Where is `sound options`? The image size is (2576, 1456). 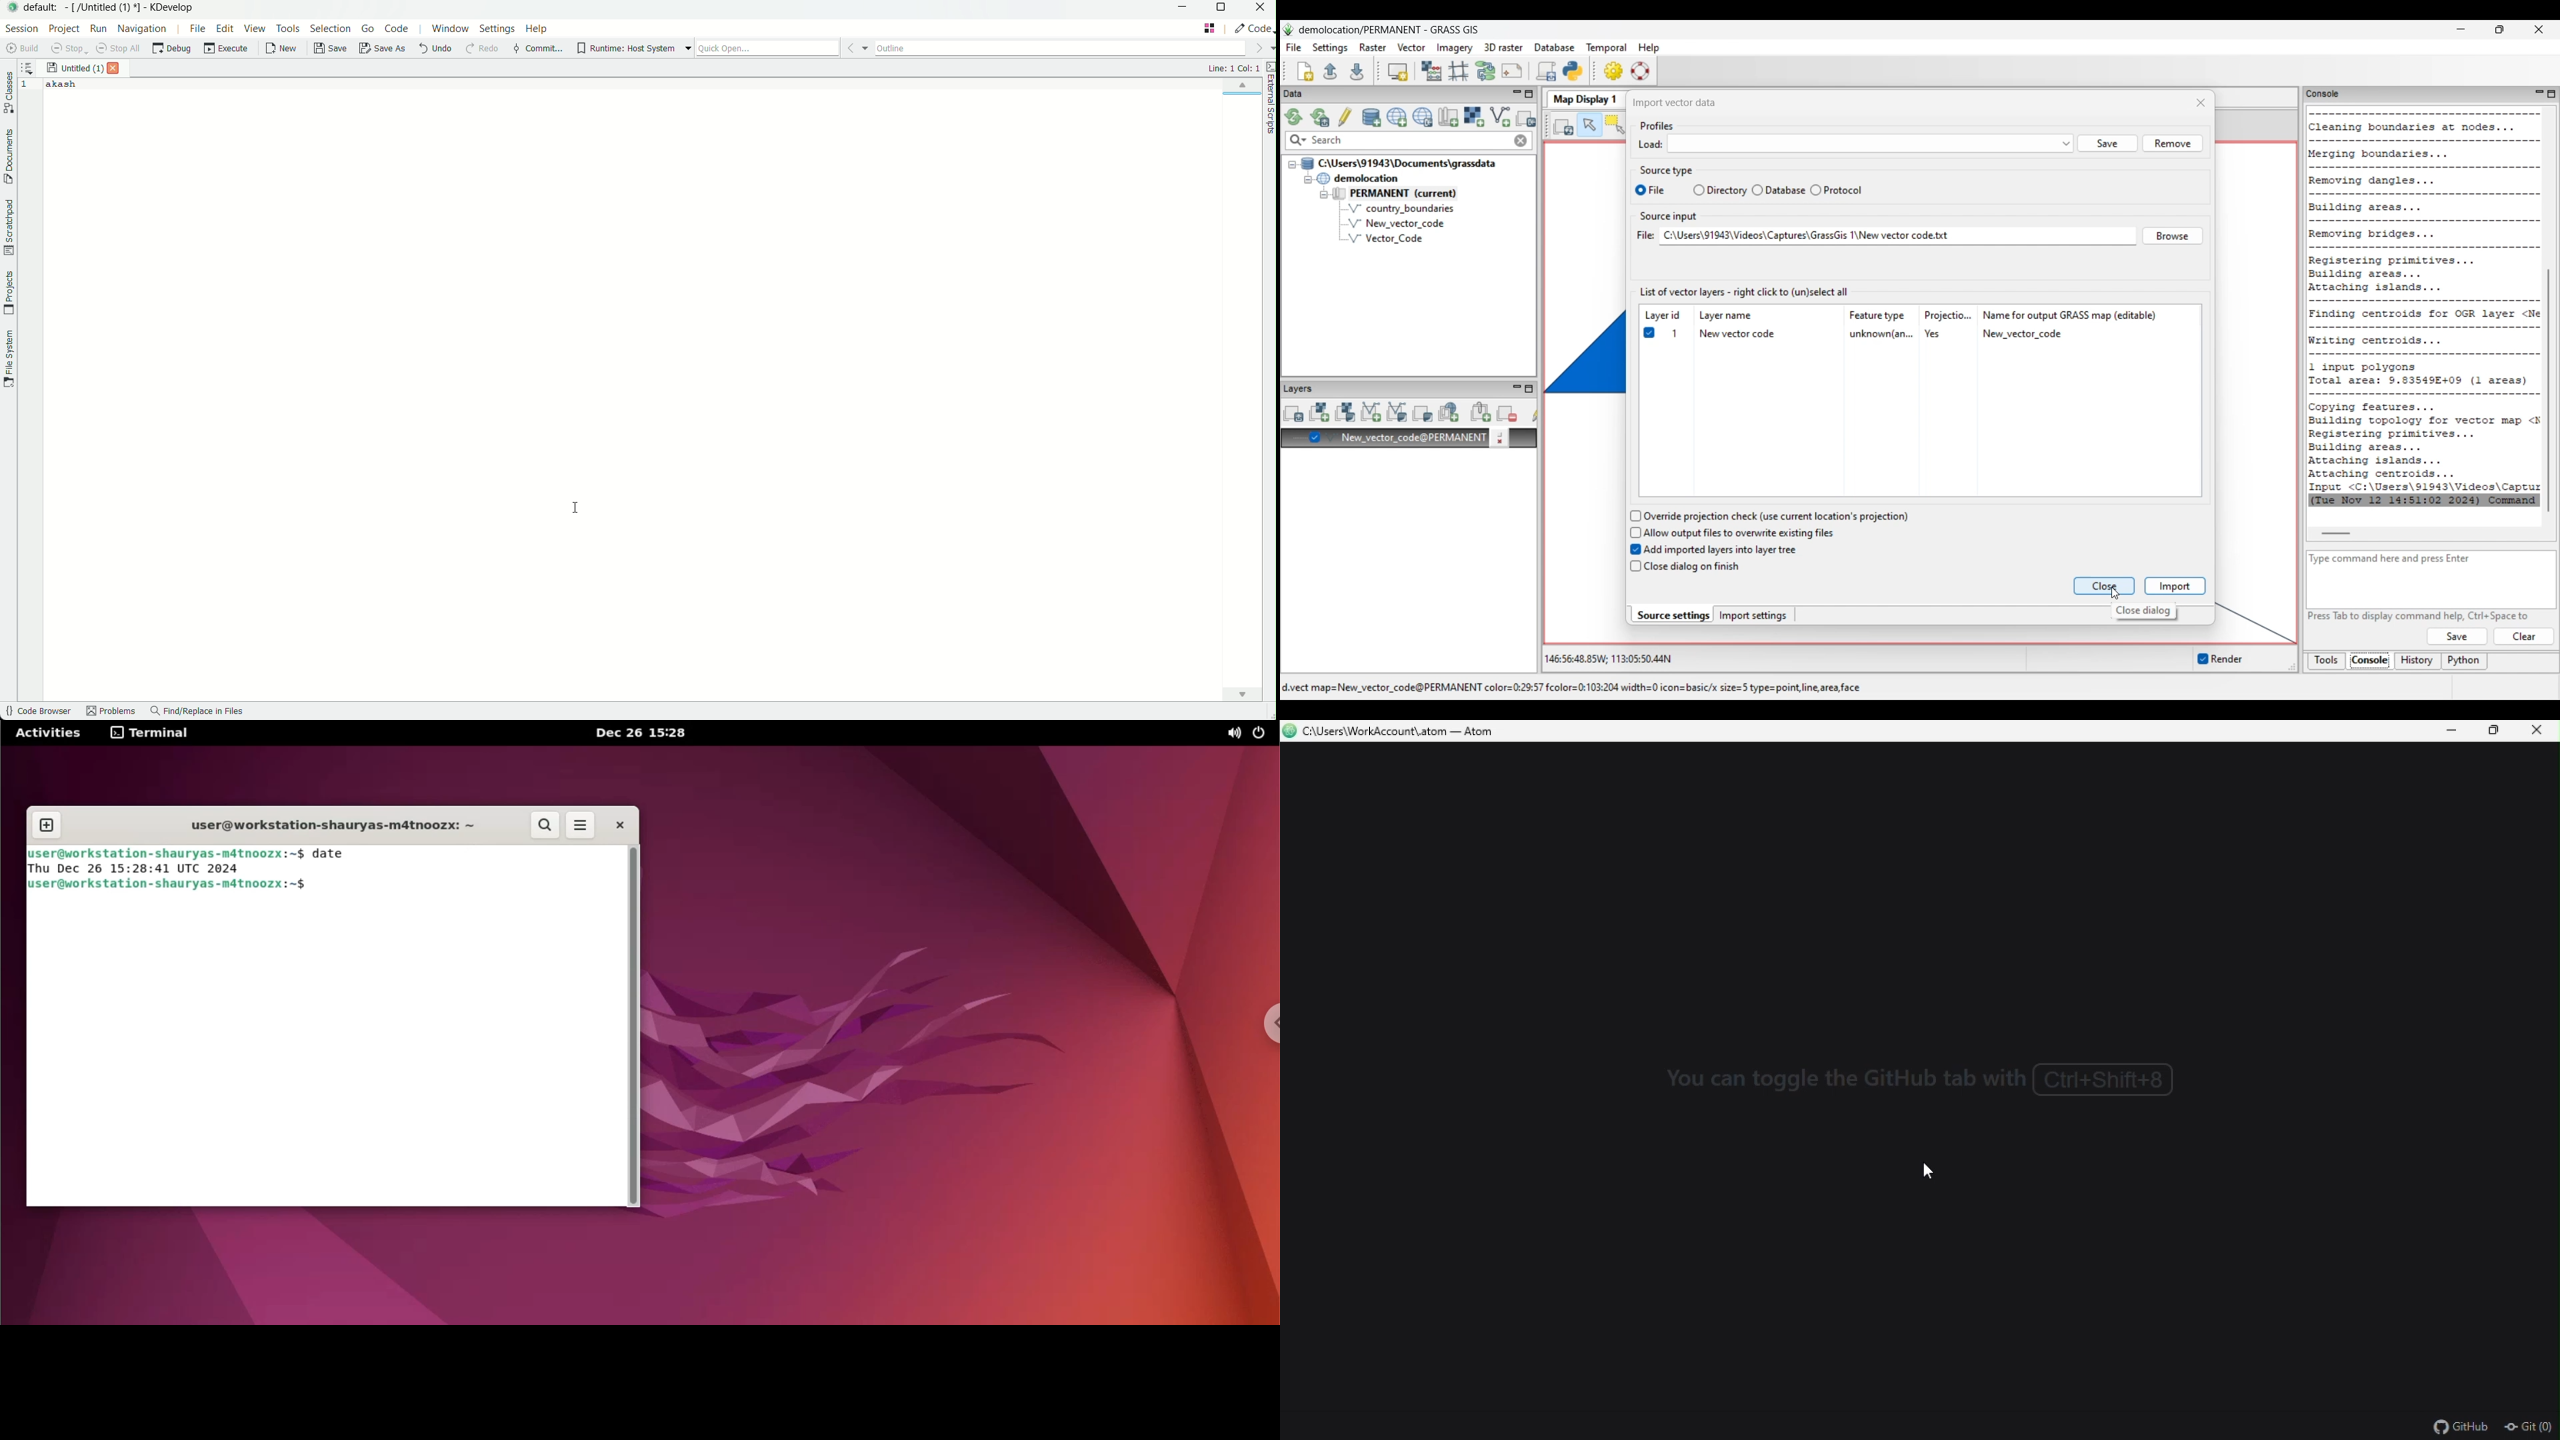 sound options is located at coordinates (1235, 734).